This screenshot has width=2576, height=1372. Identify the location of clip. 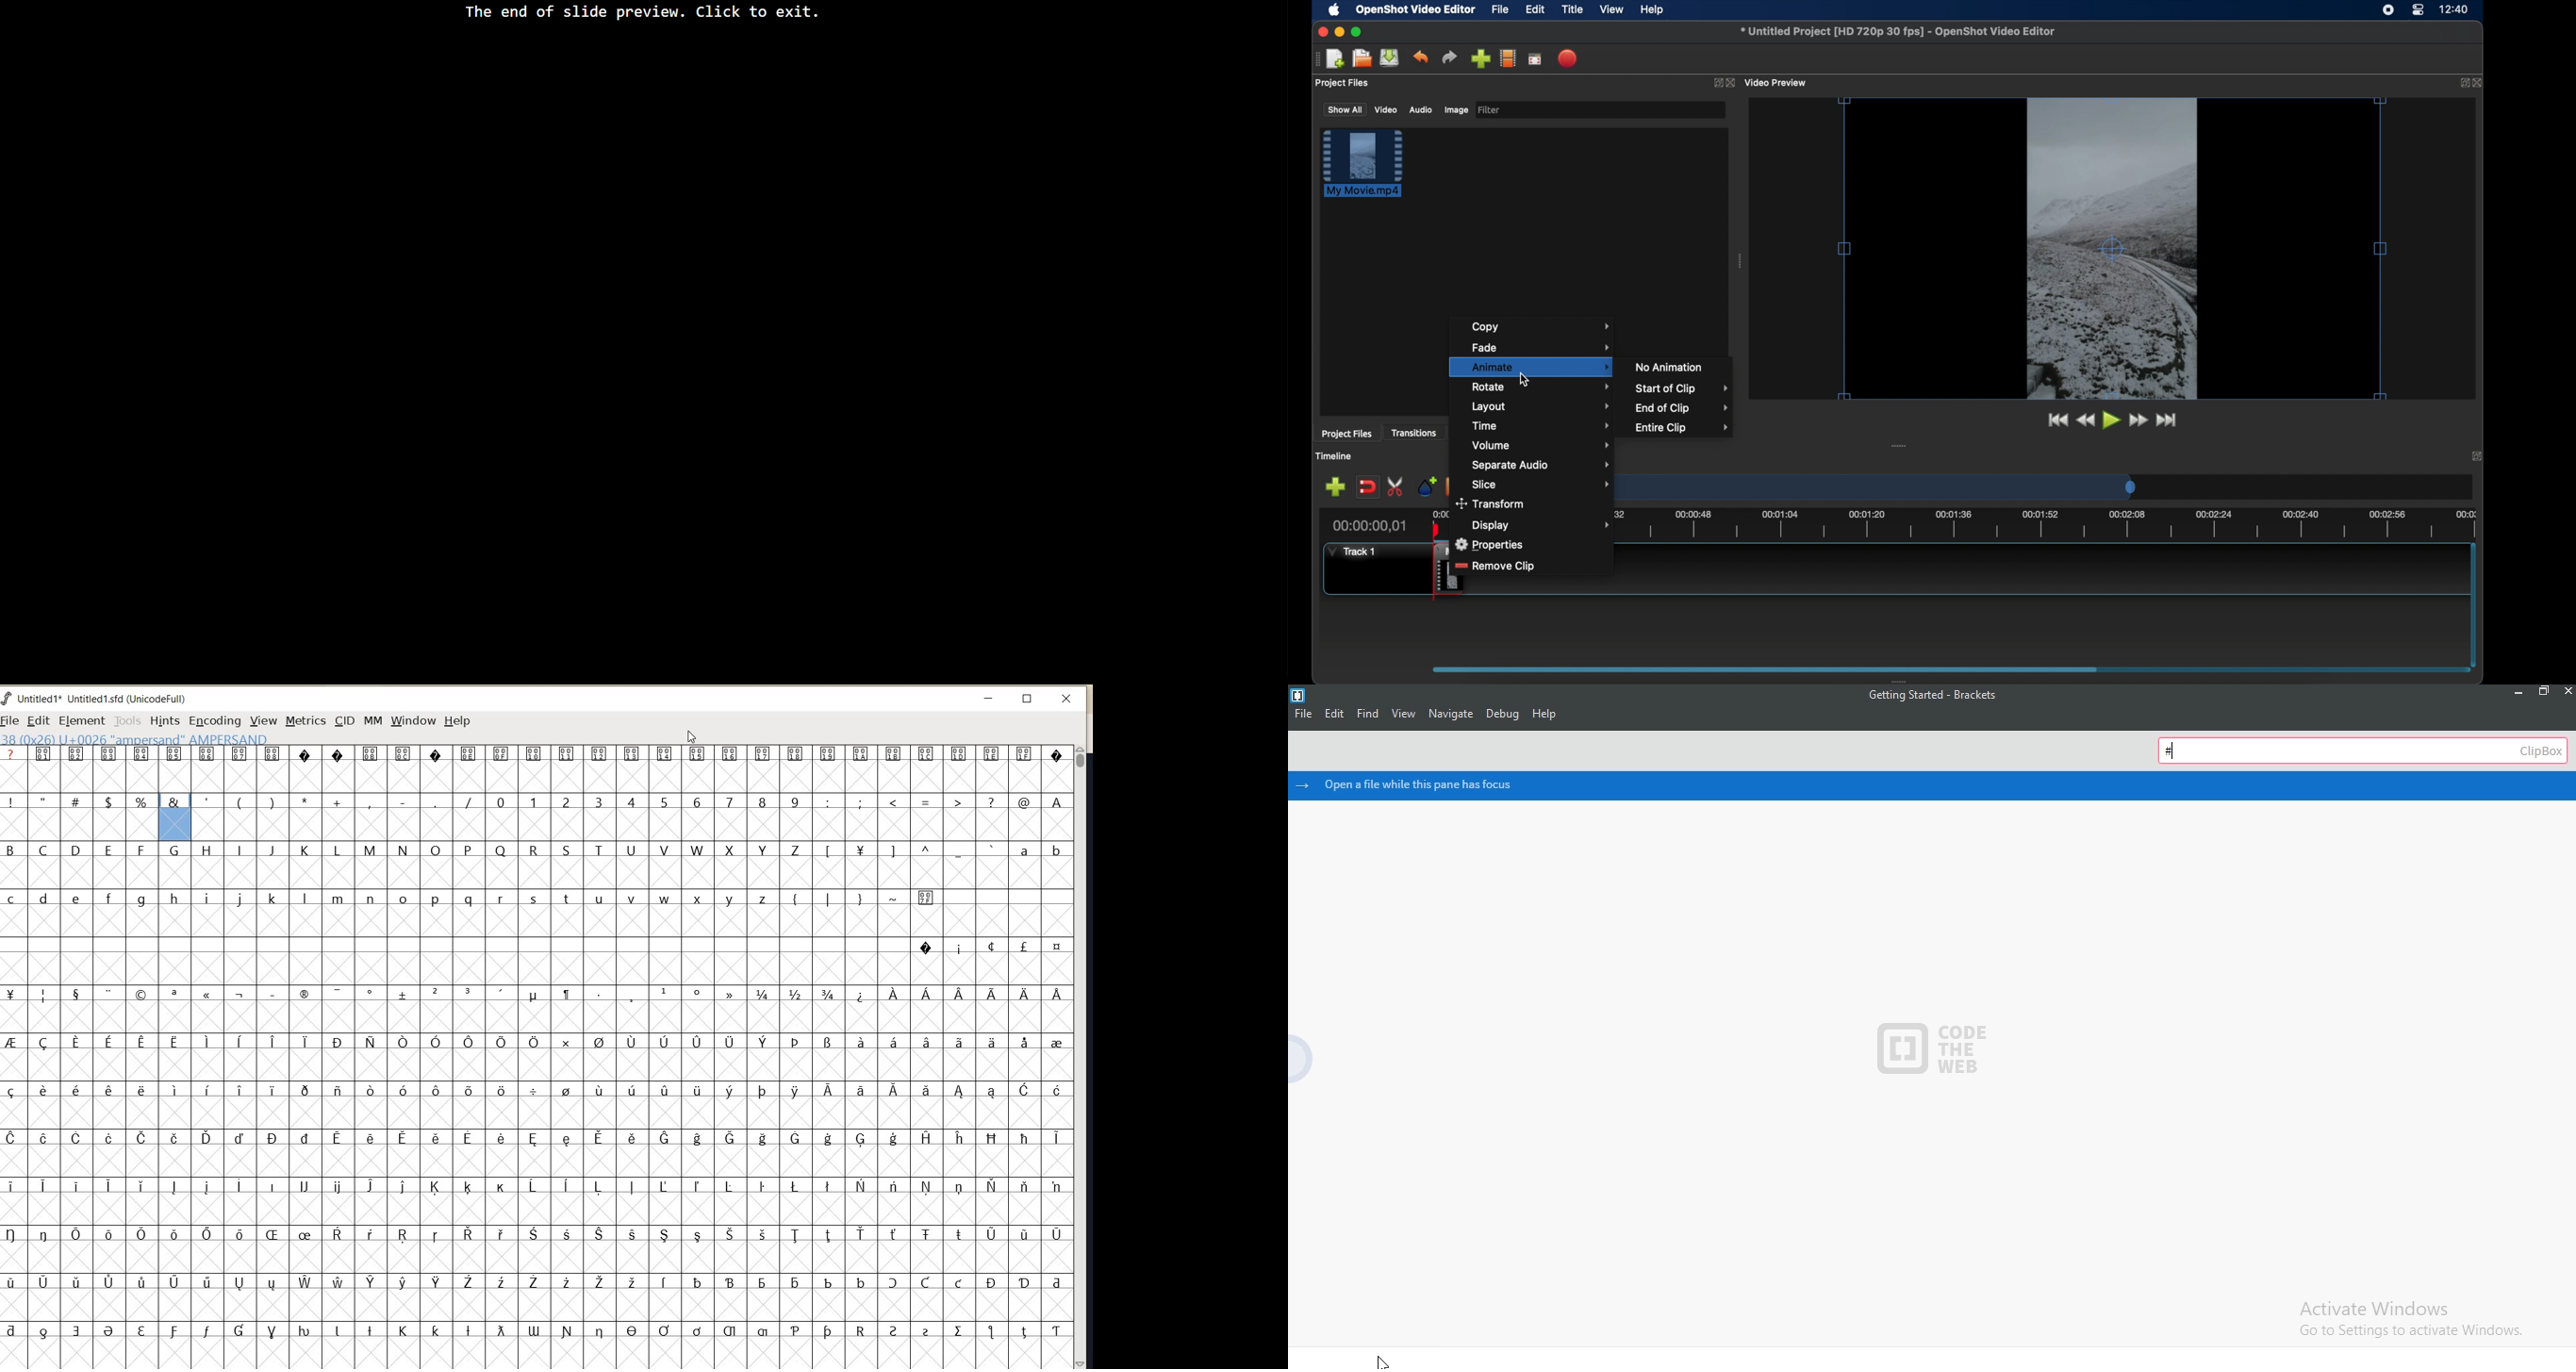
(1426, 574).